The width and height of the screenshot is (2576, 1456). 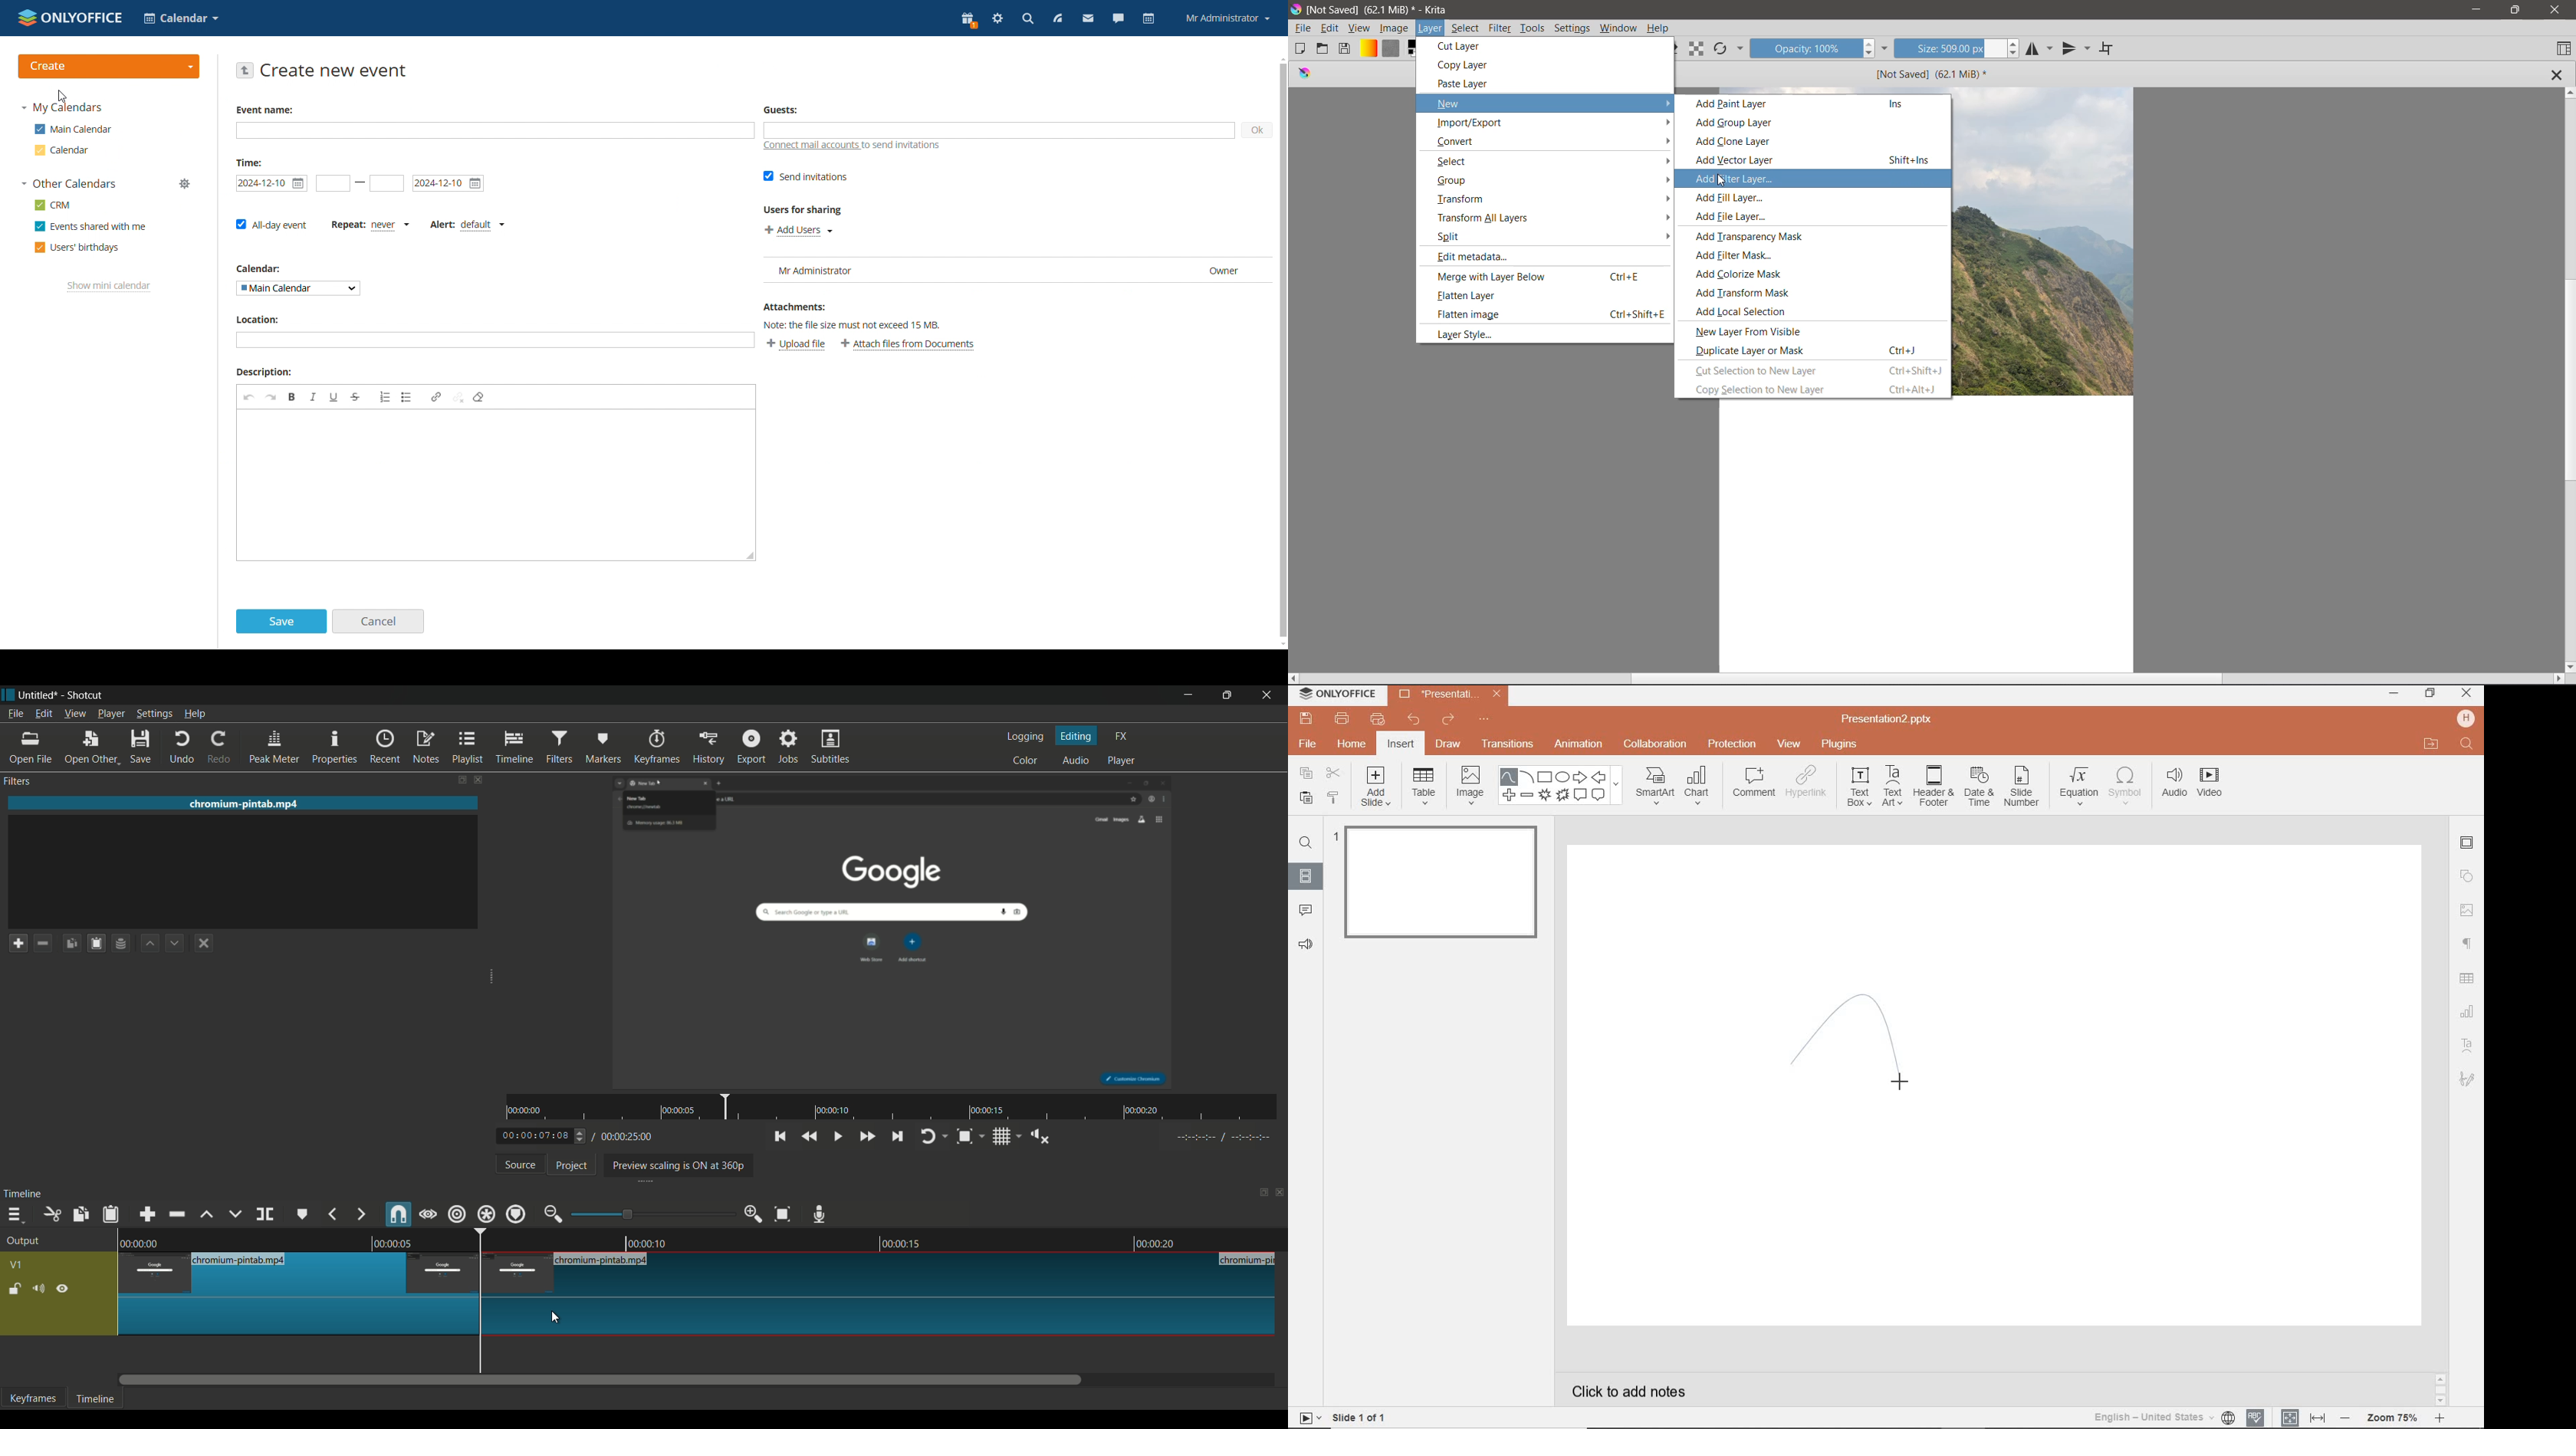 What do you see at coordinates (625, 1137) in the screenshot?
I see `total time` at bounding box center [625, 1137].